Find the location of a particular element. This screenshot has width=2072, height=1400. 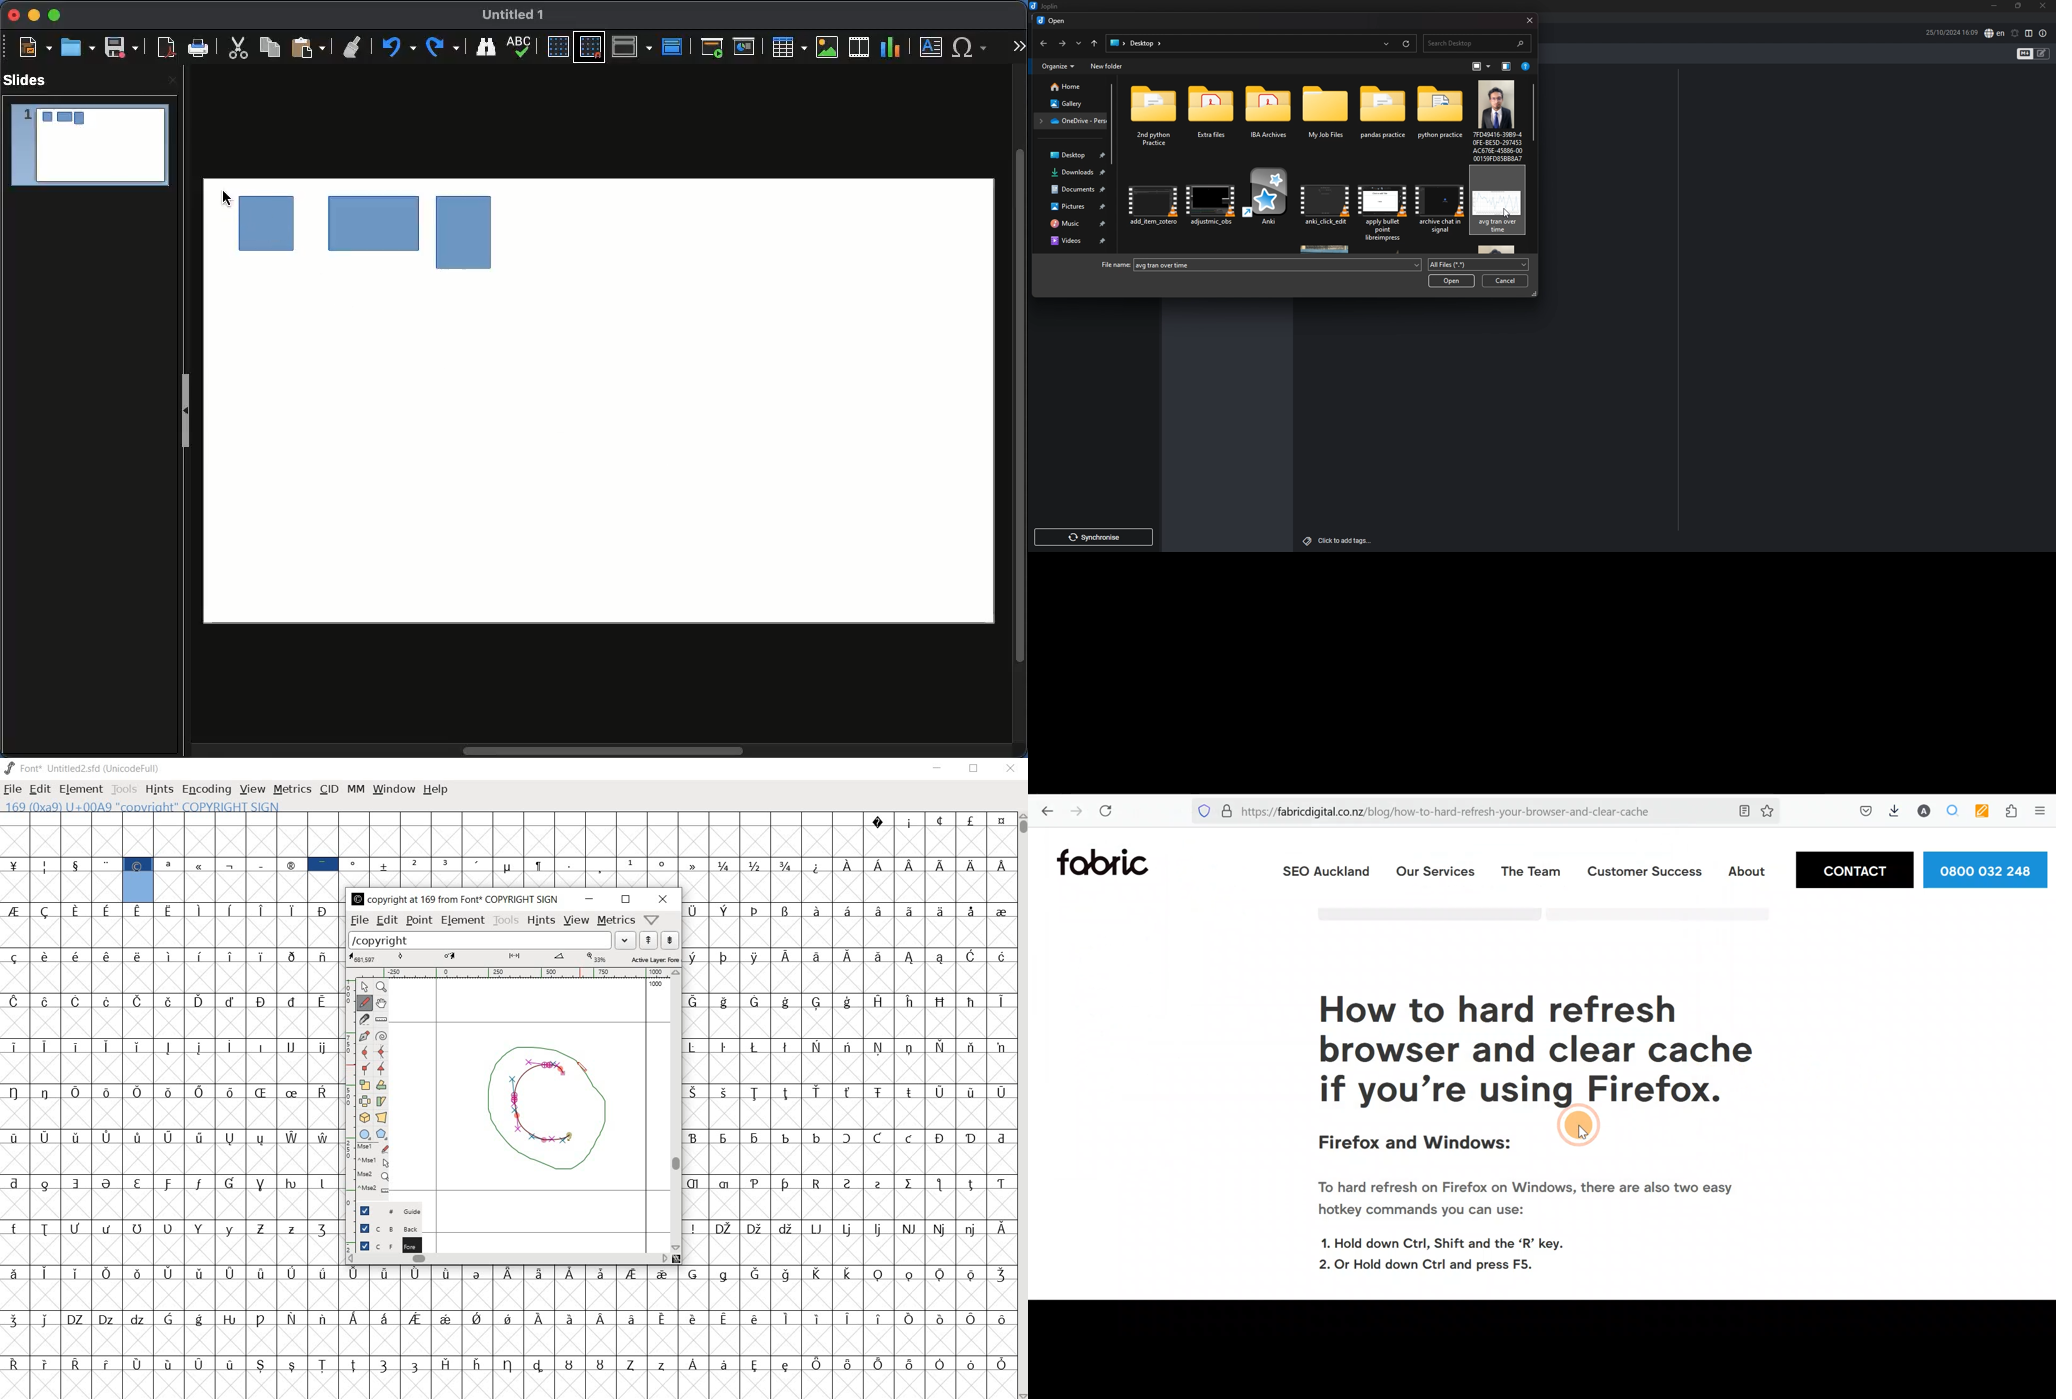

OneDrive - Personal is located at coordinates (1071, 121).